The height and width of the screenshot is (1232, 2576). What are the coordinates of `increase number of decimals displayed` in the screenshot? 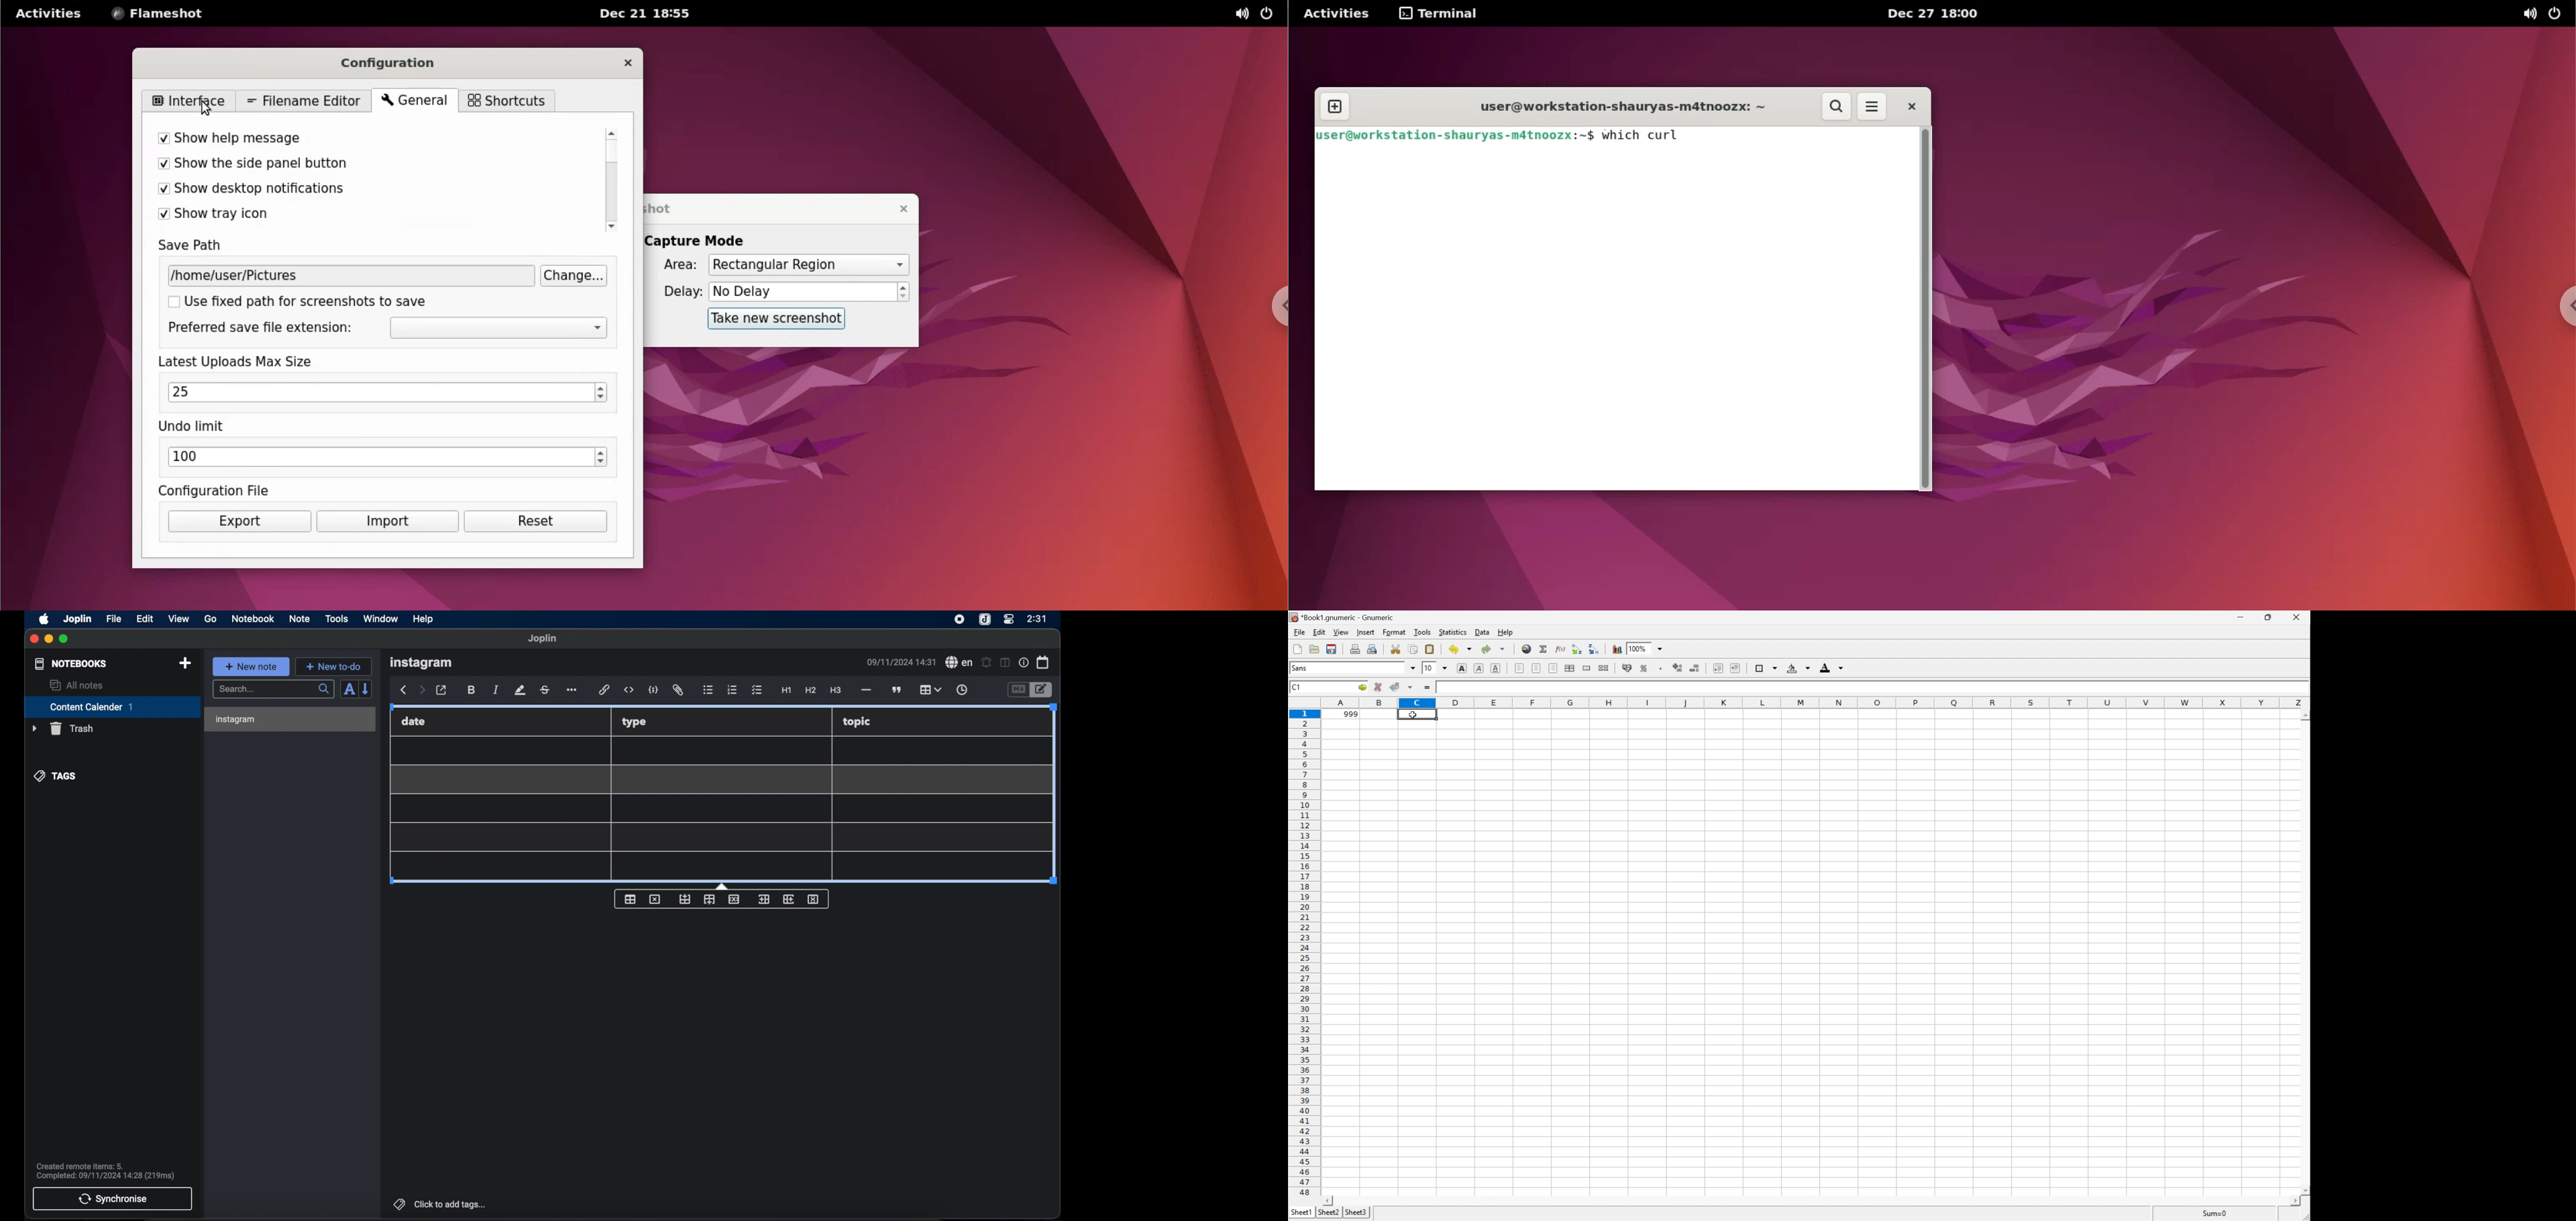 It's located at (1678, 667).